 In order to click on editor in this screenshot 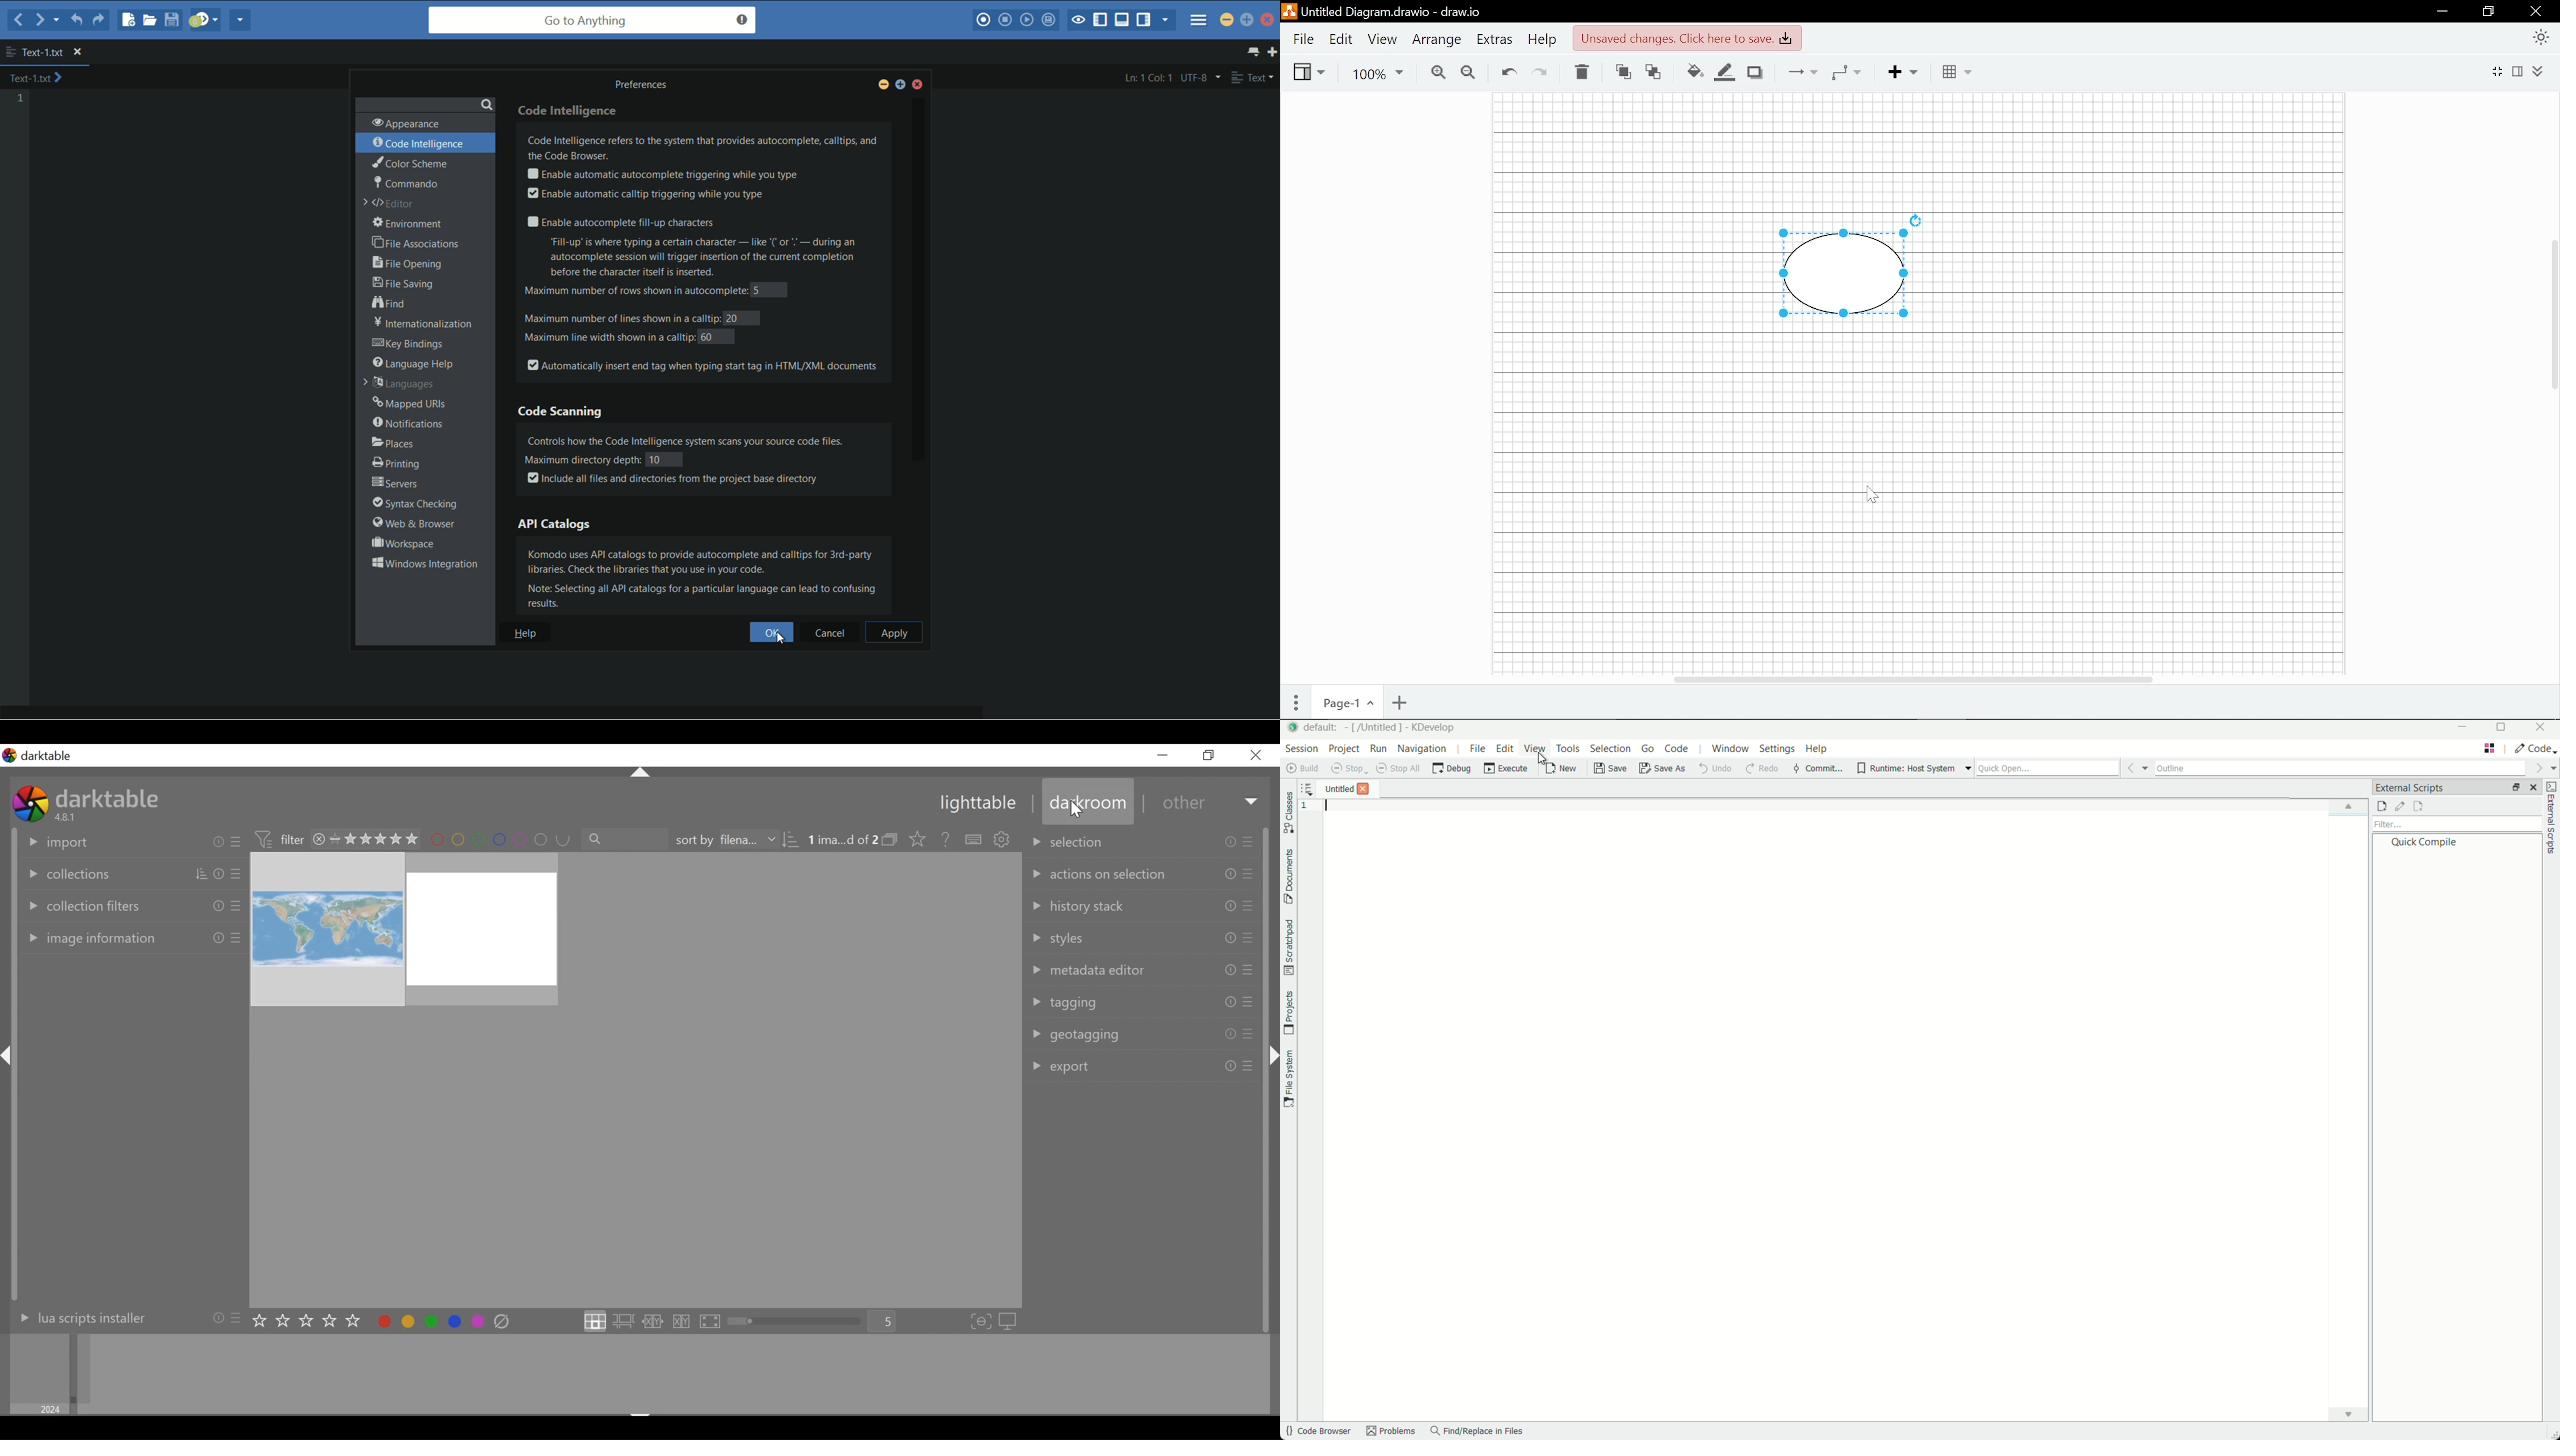, I will do `click(391, 204)`.